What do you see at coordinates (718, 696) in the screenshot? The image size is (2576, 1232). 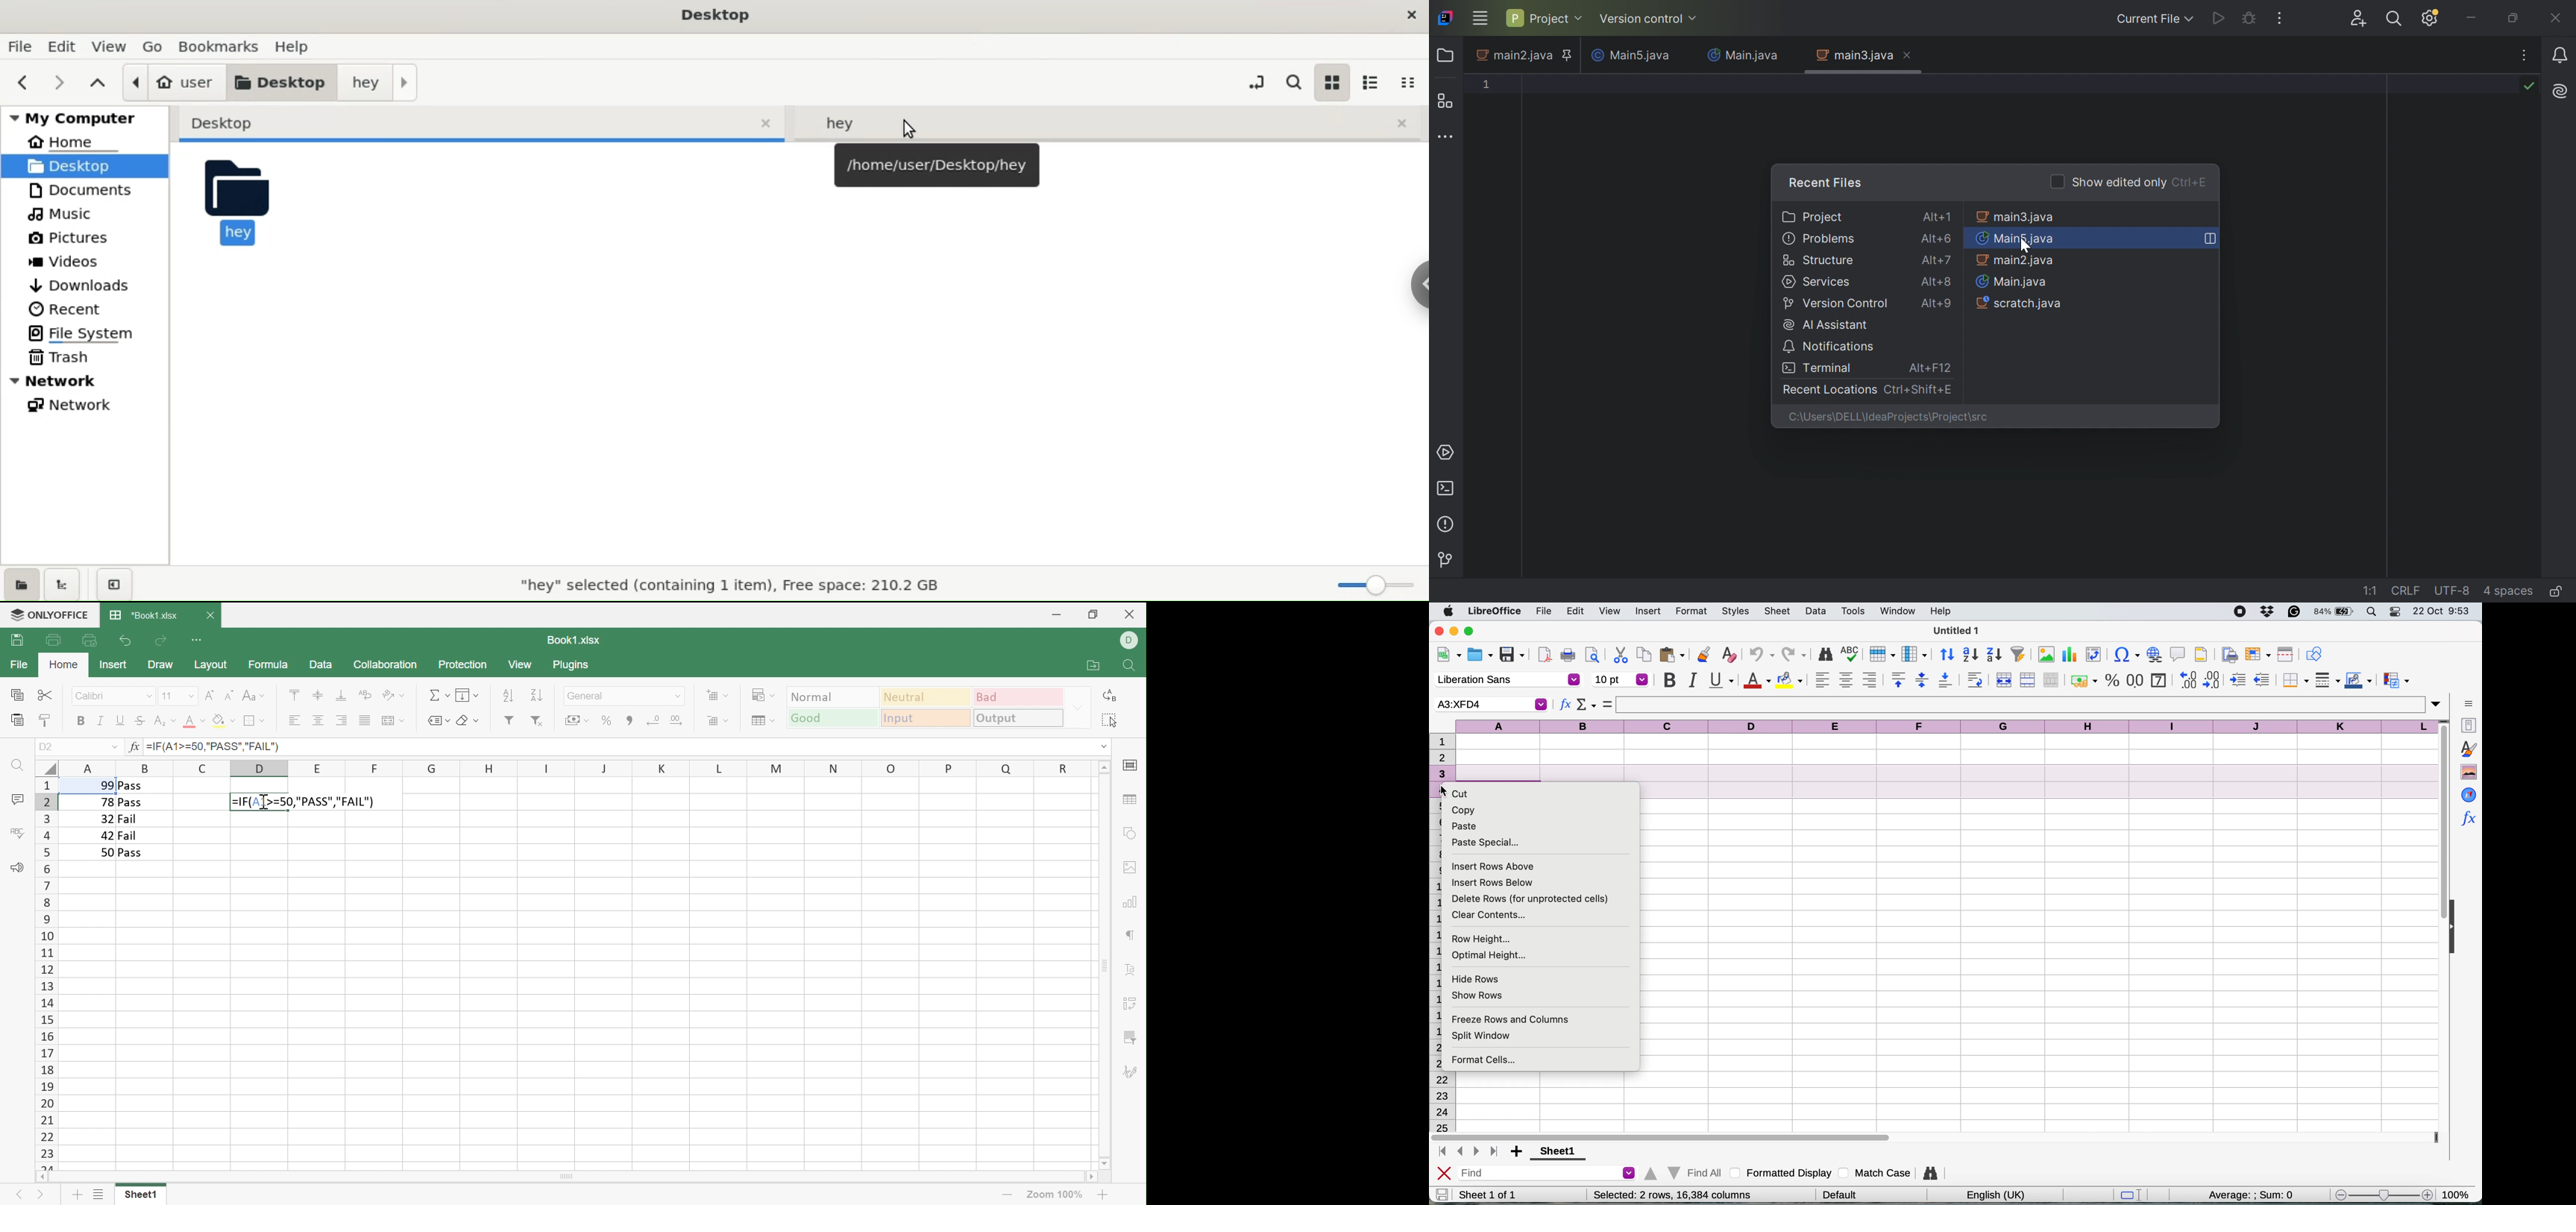 I see `Add cells` at bounding box center [718, 696].